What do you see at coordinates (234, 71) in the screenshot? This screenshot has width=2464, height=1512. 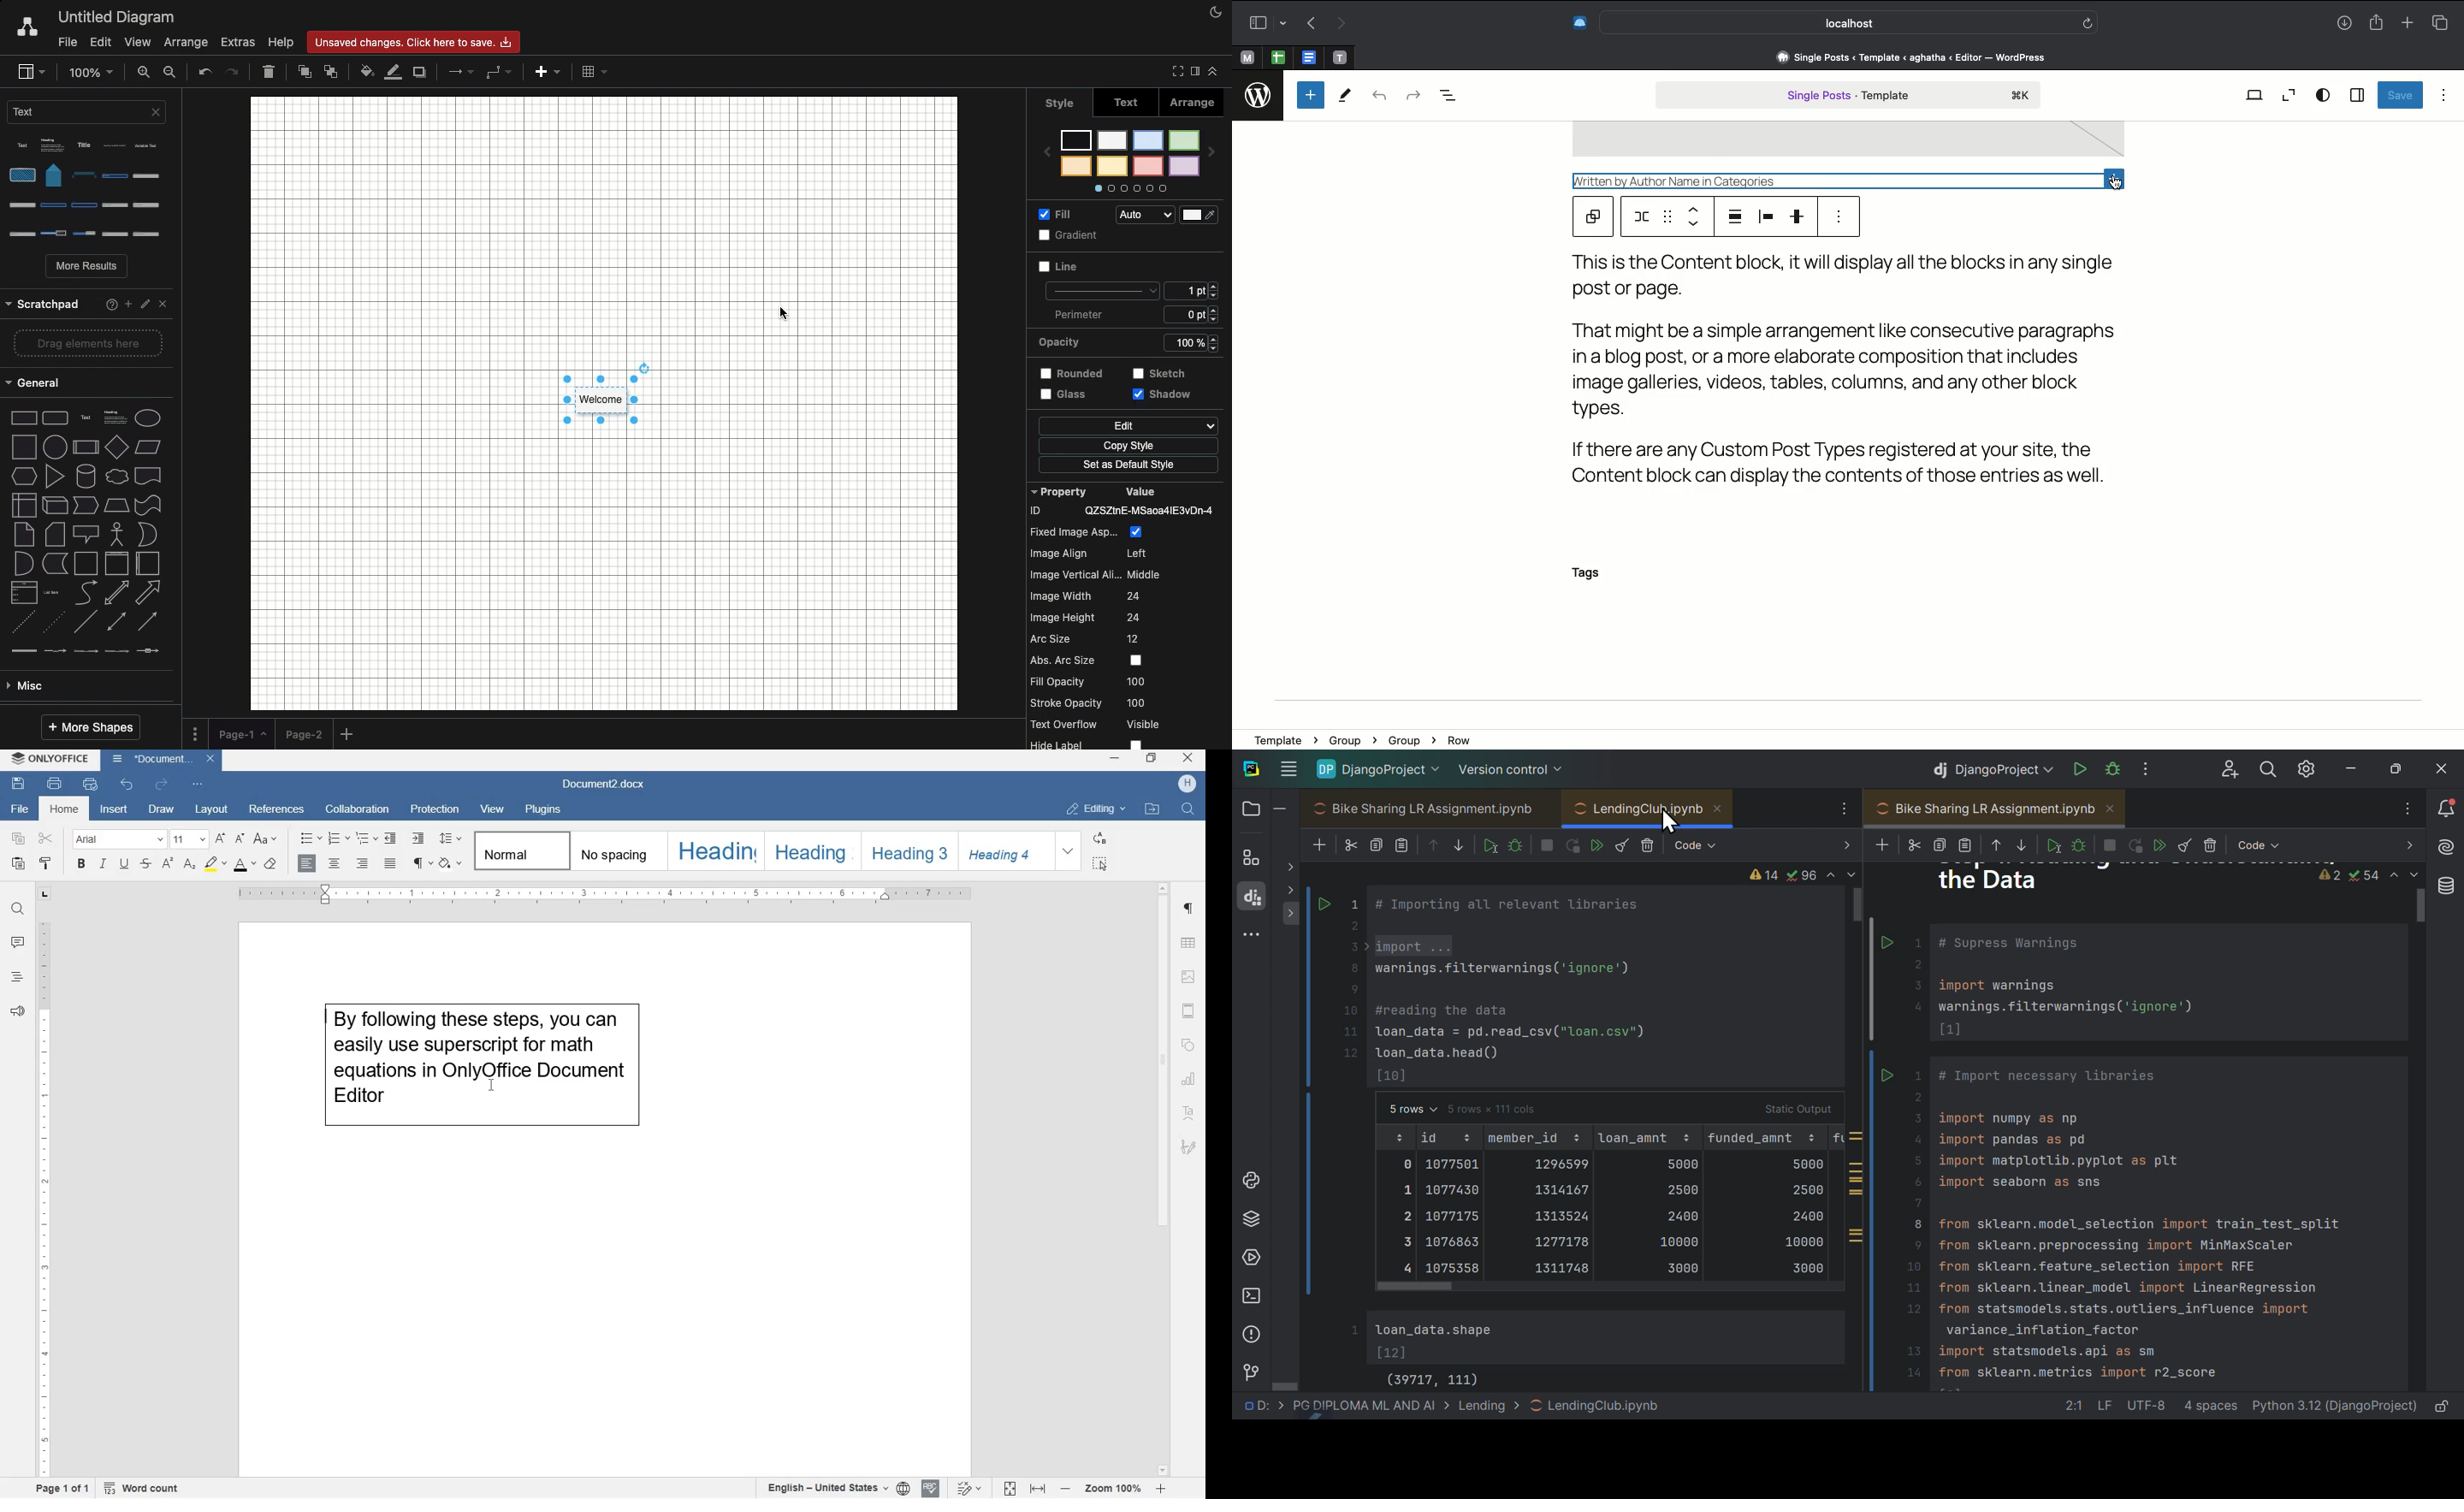 I see `Redo` at bounding box center [234, 71].